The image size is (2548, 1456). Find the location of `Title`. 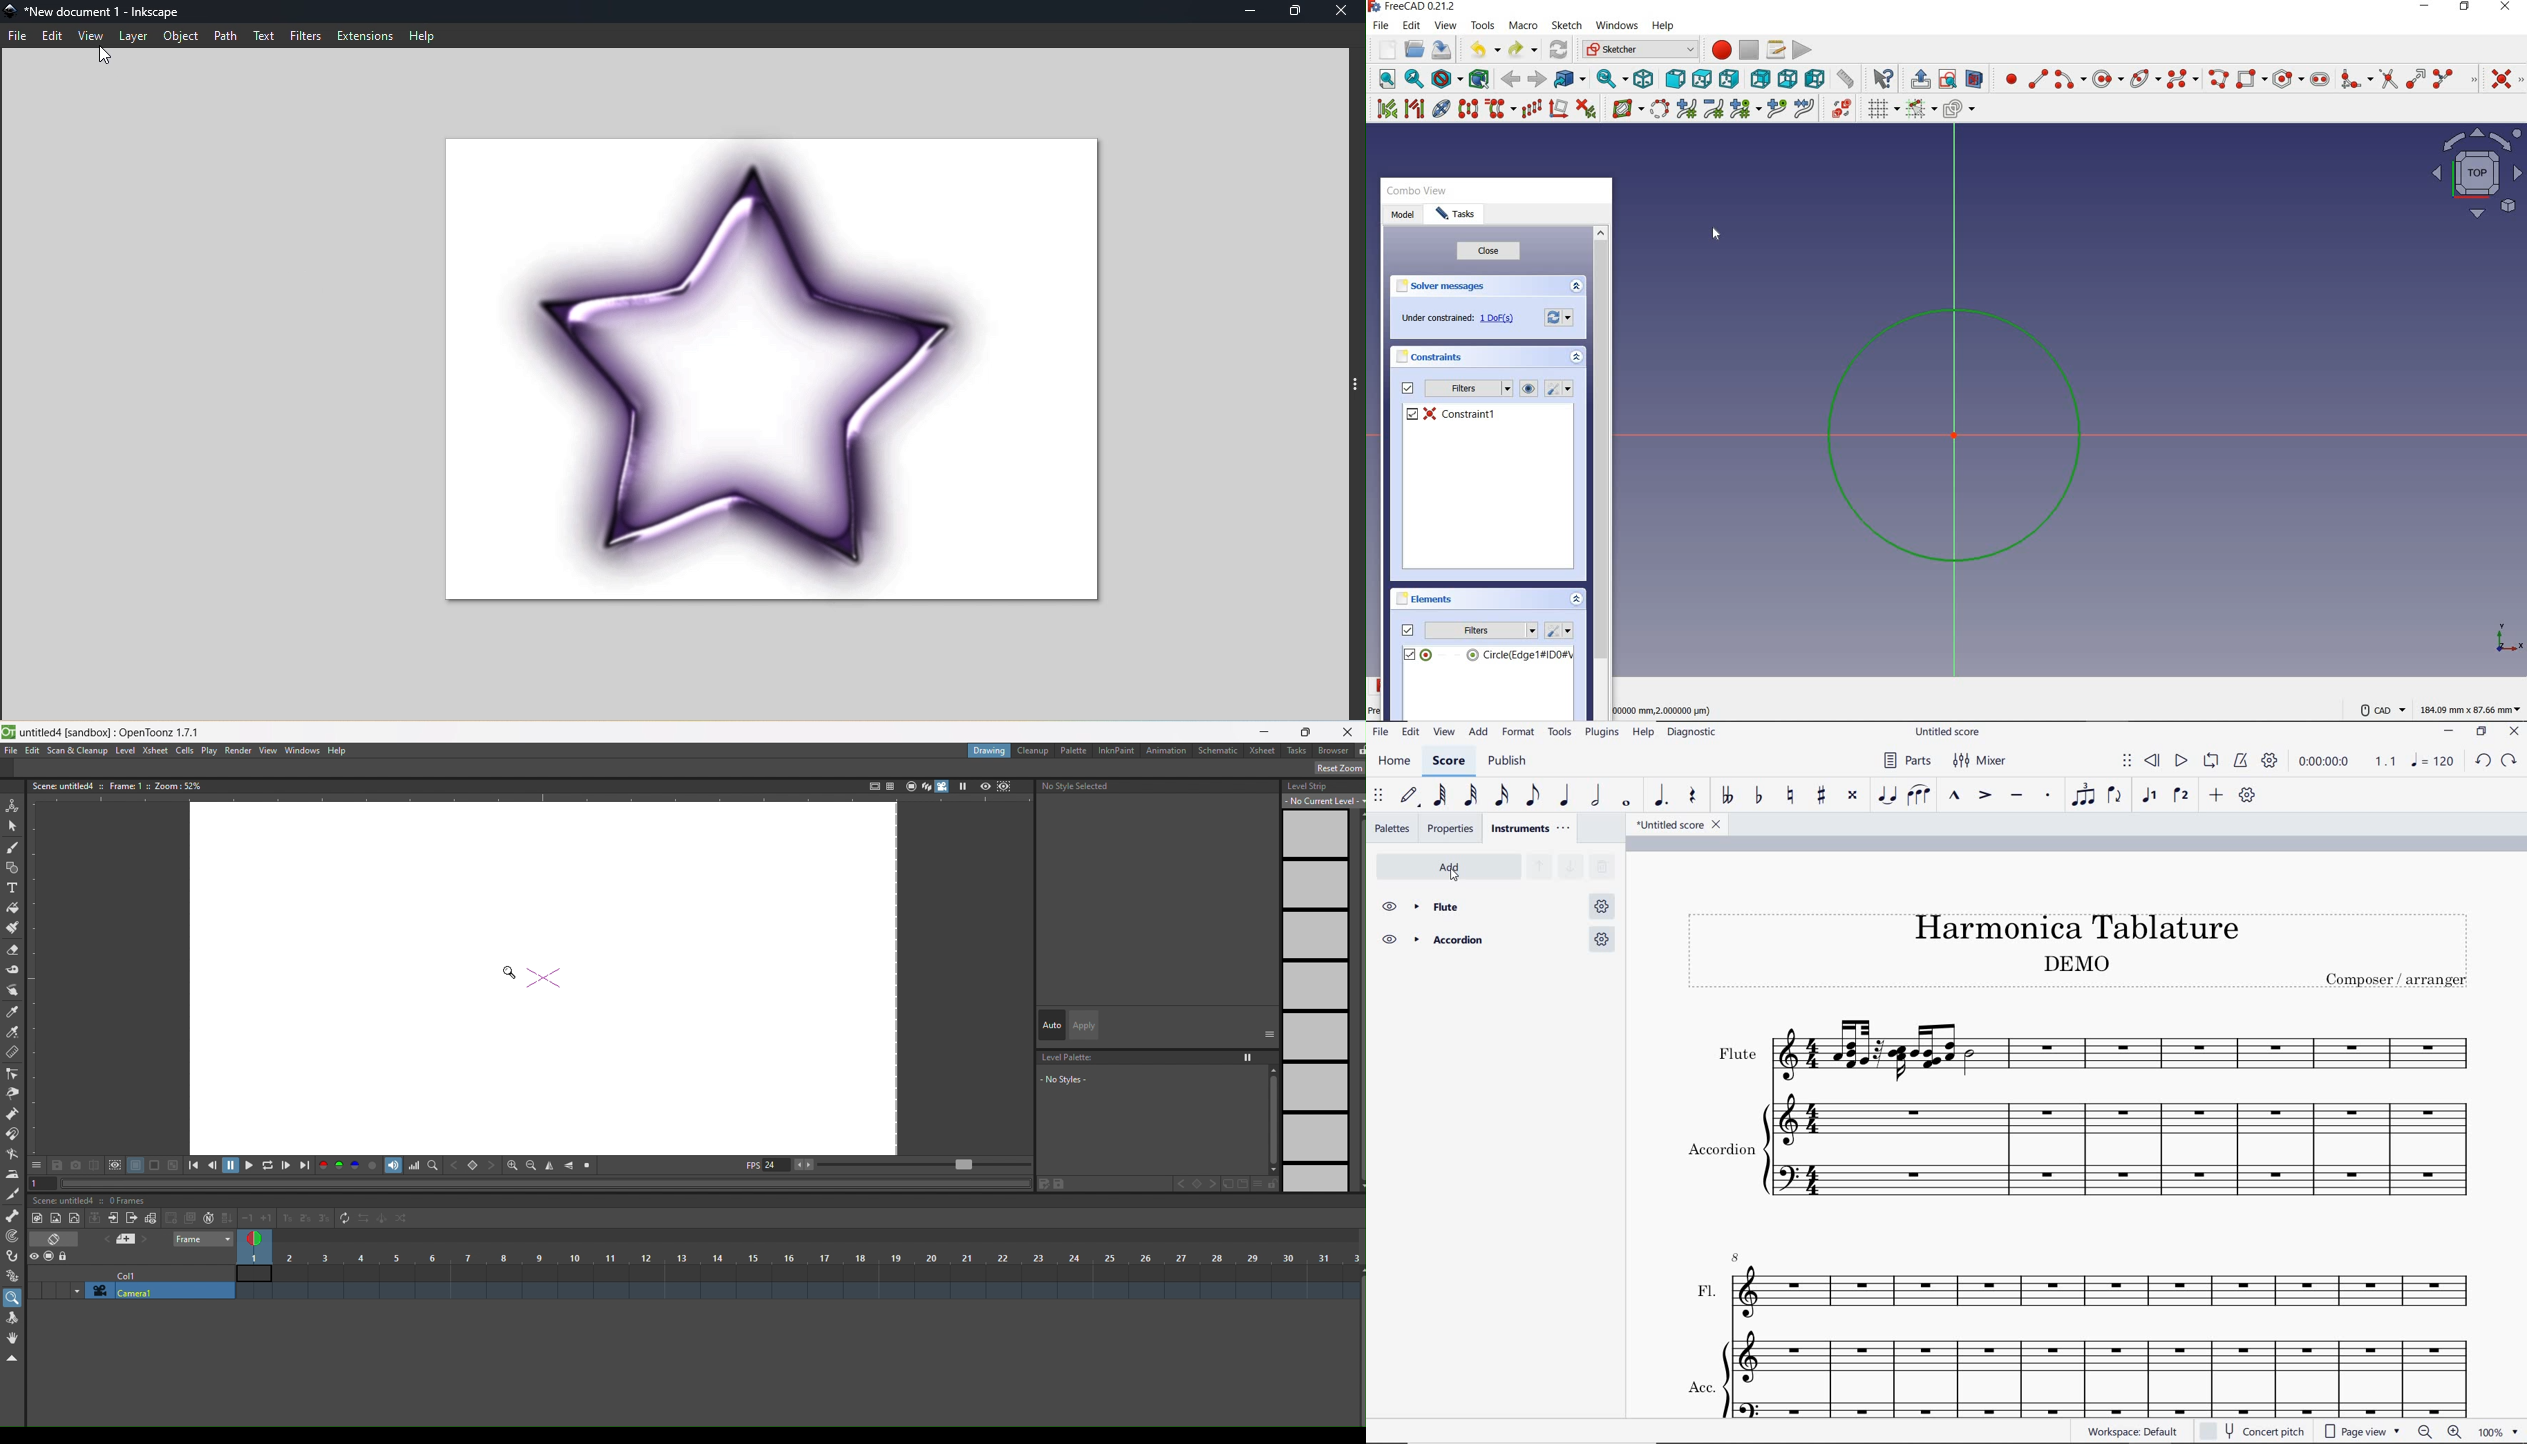

Title is located at coordinates (2073, 954).